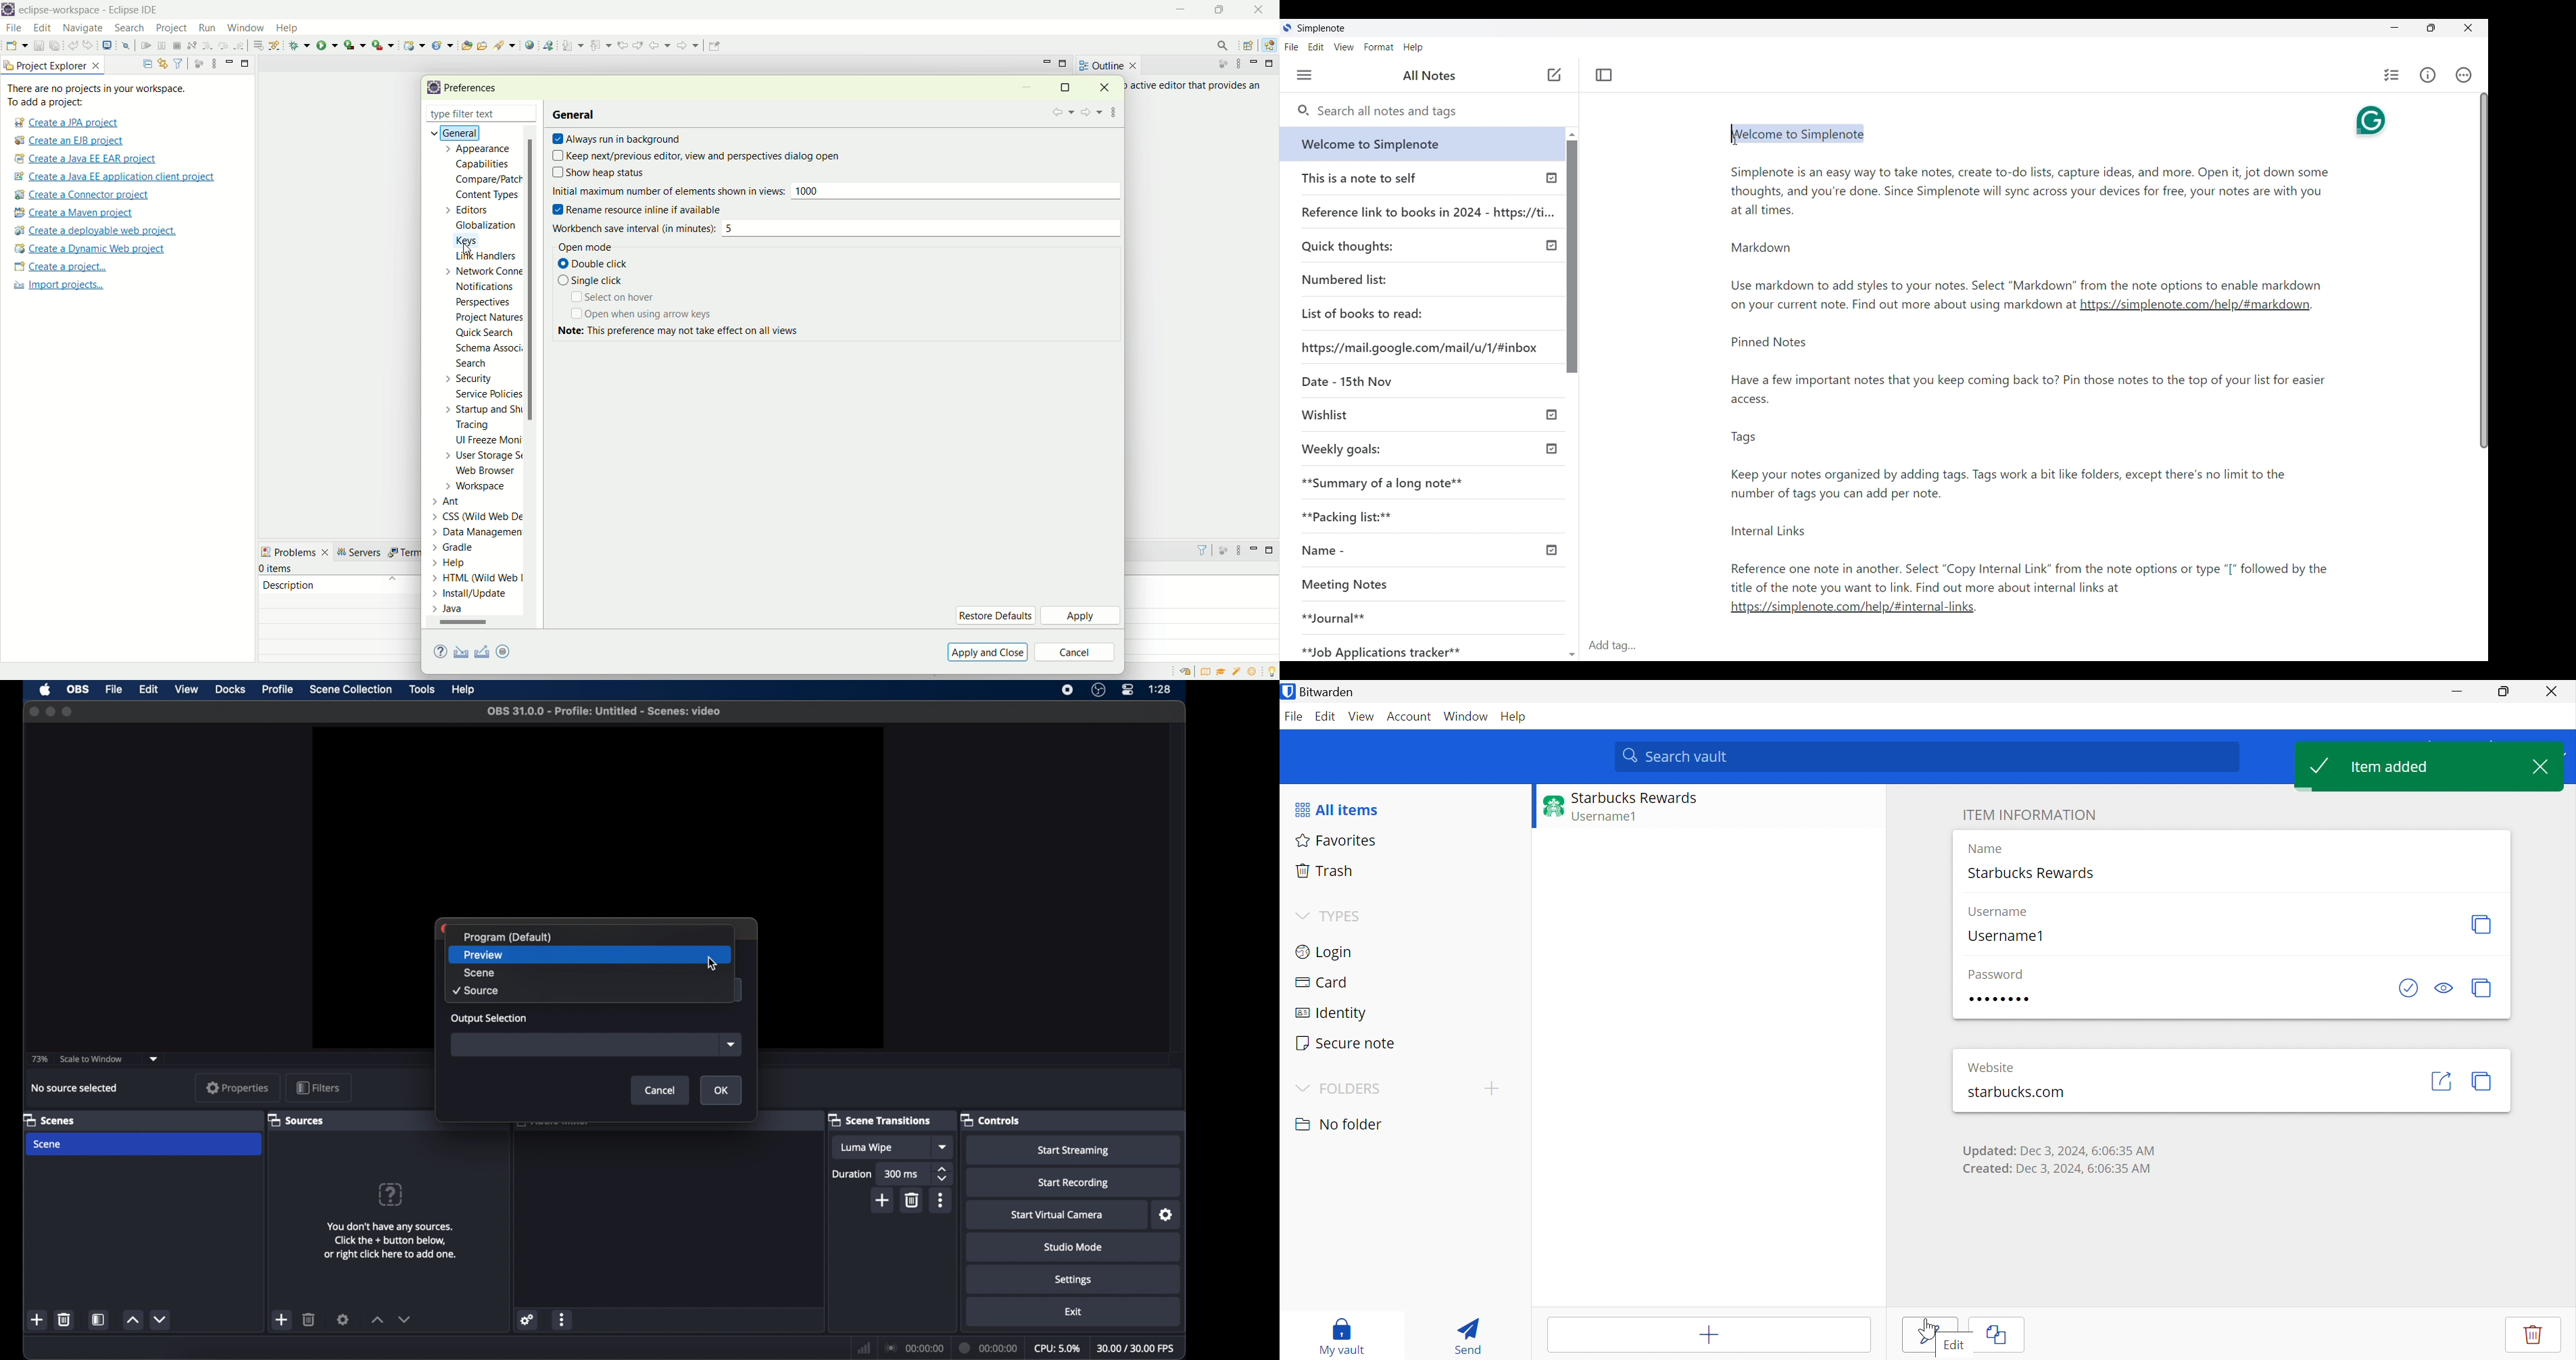 Image resolution: width=2576 pixels, height=1372 pixels. I want to click on scene collection, so click(350, 690).